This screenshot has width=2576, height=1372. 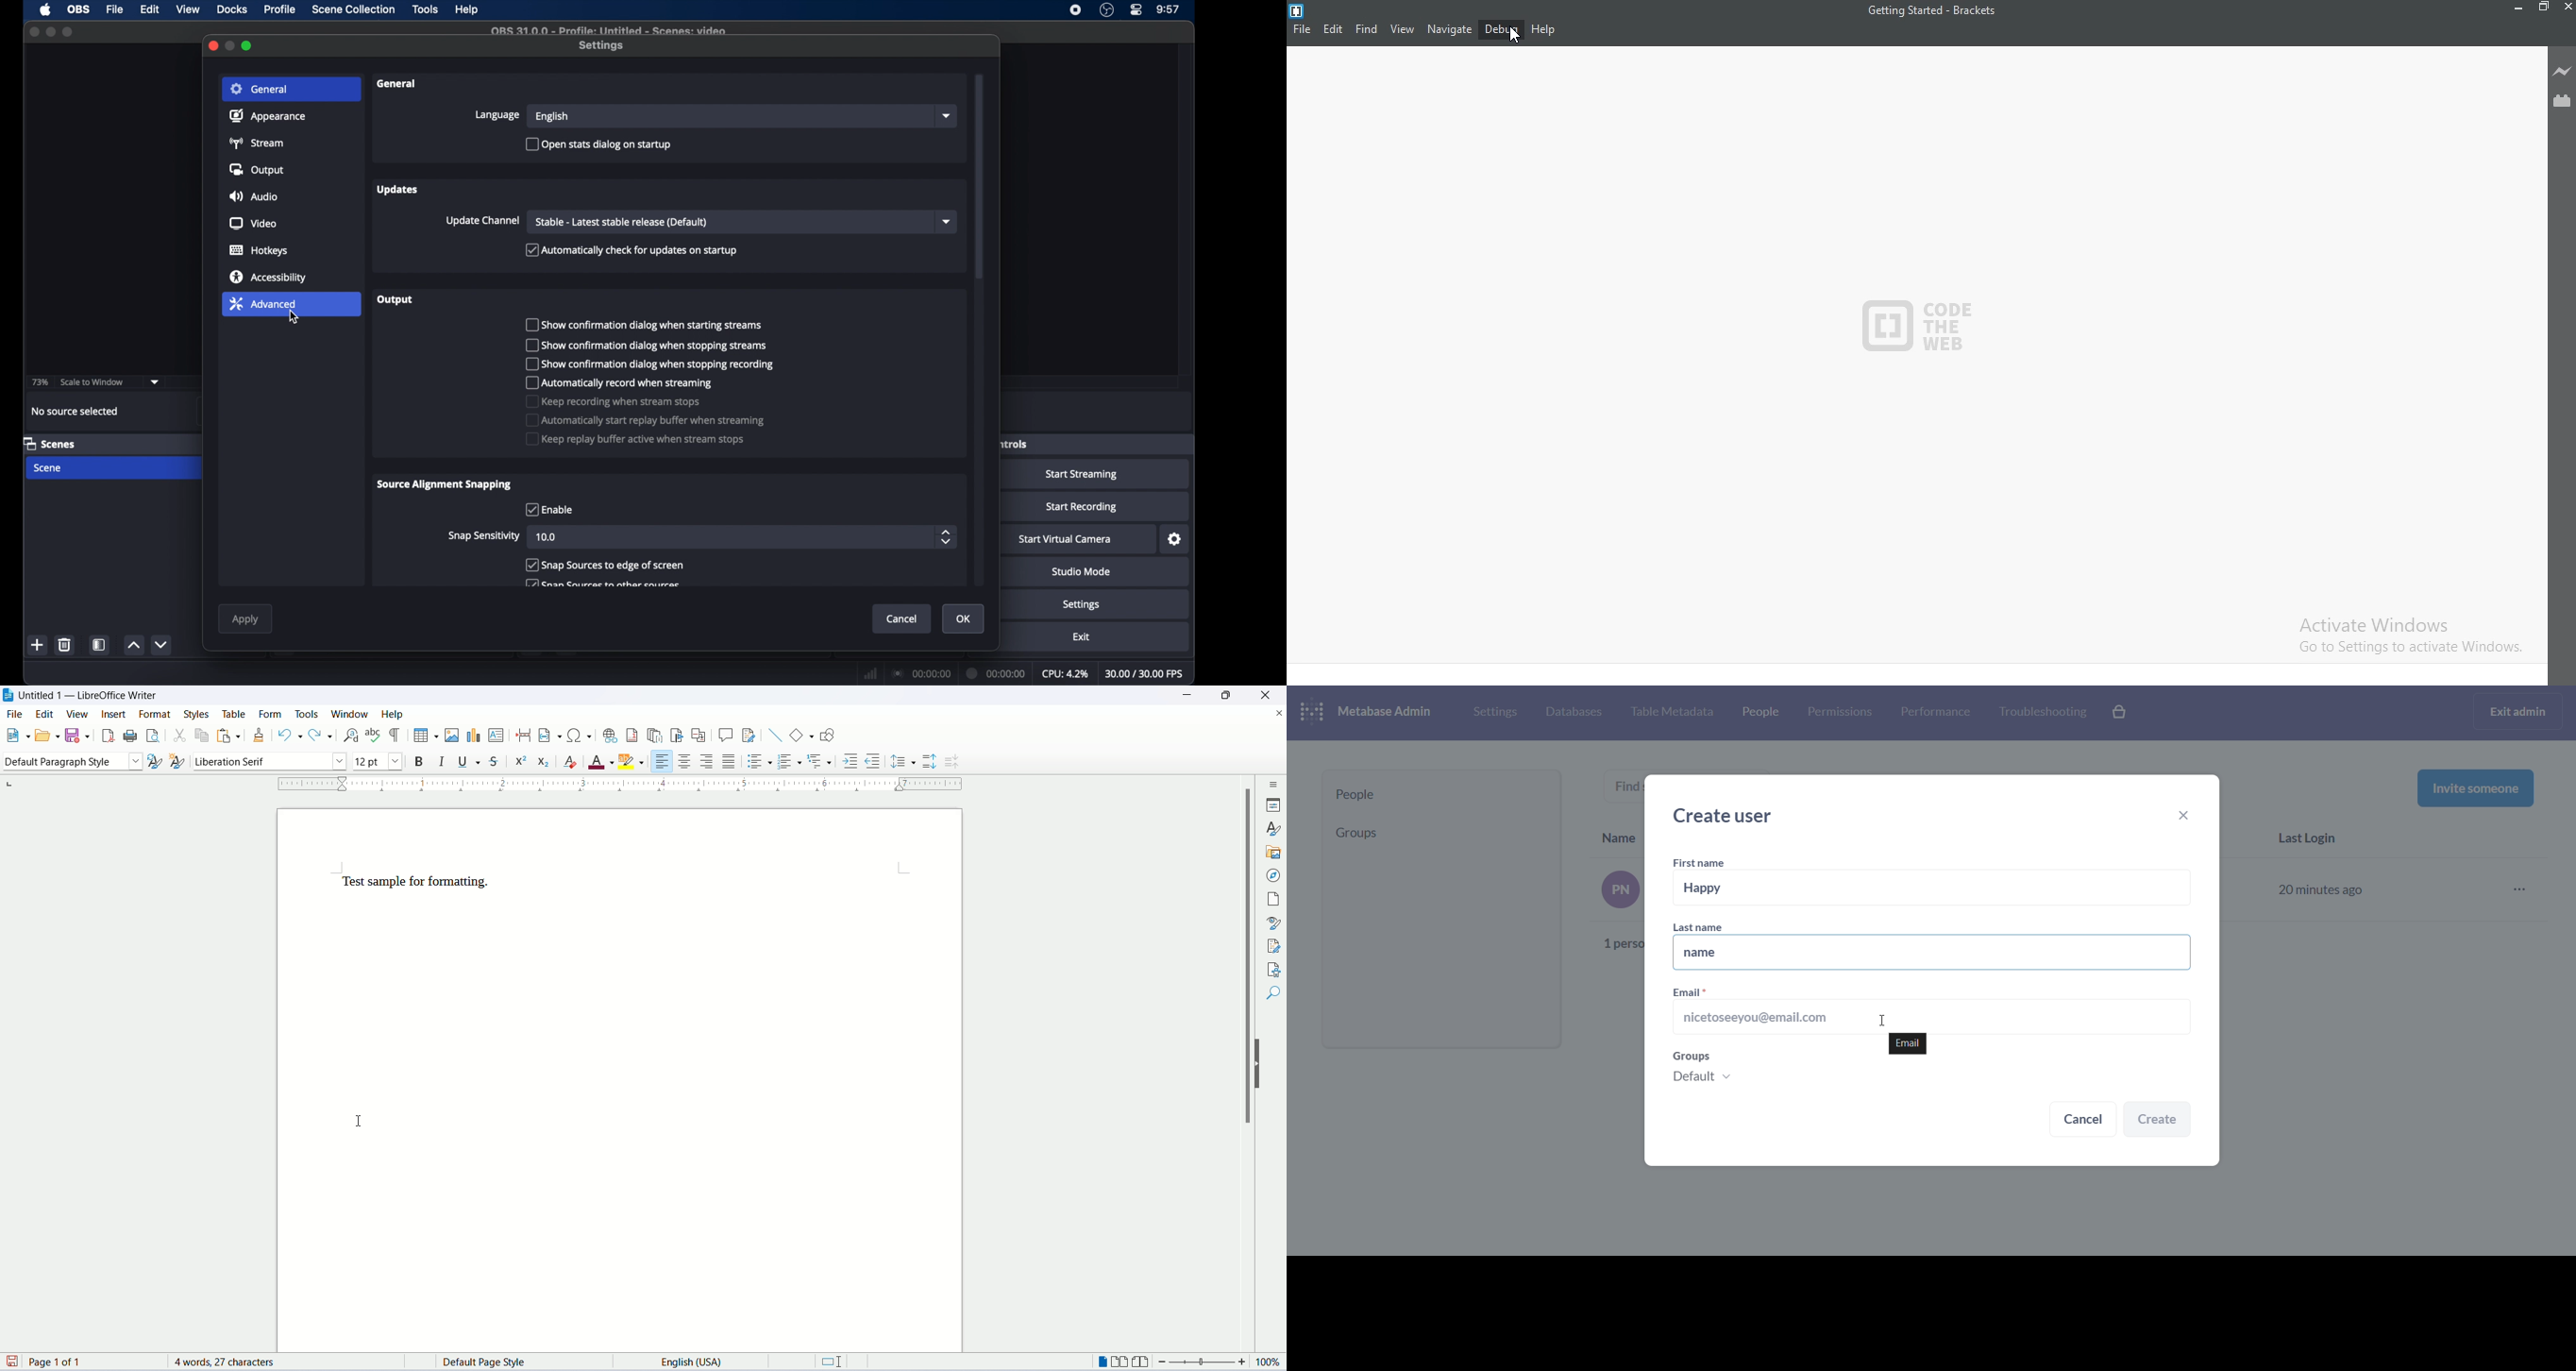 What do you see at coordinates (921, 673) in the screenshot?
I see `connection` at bounding box center [921, 673].